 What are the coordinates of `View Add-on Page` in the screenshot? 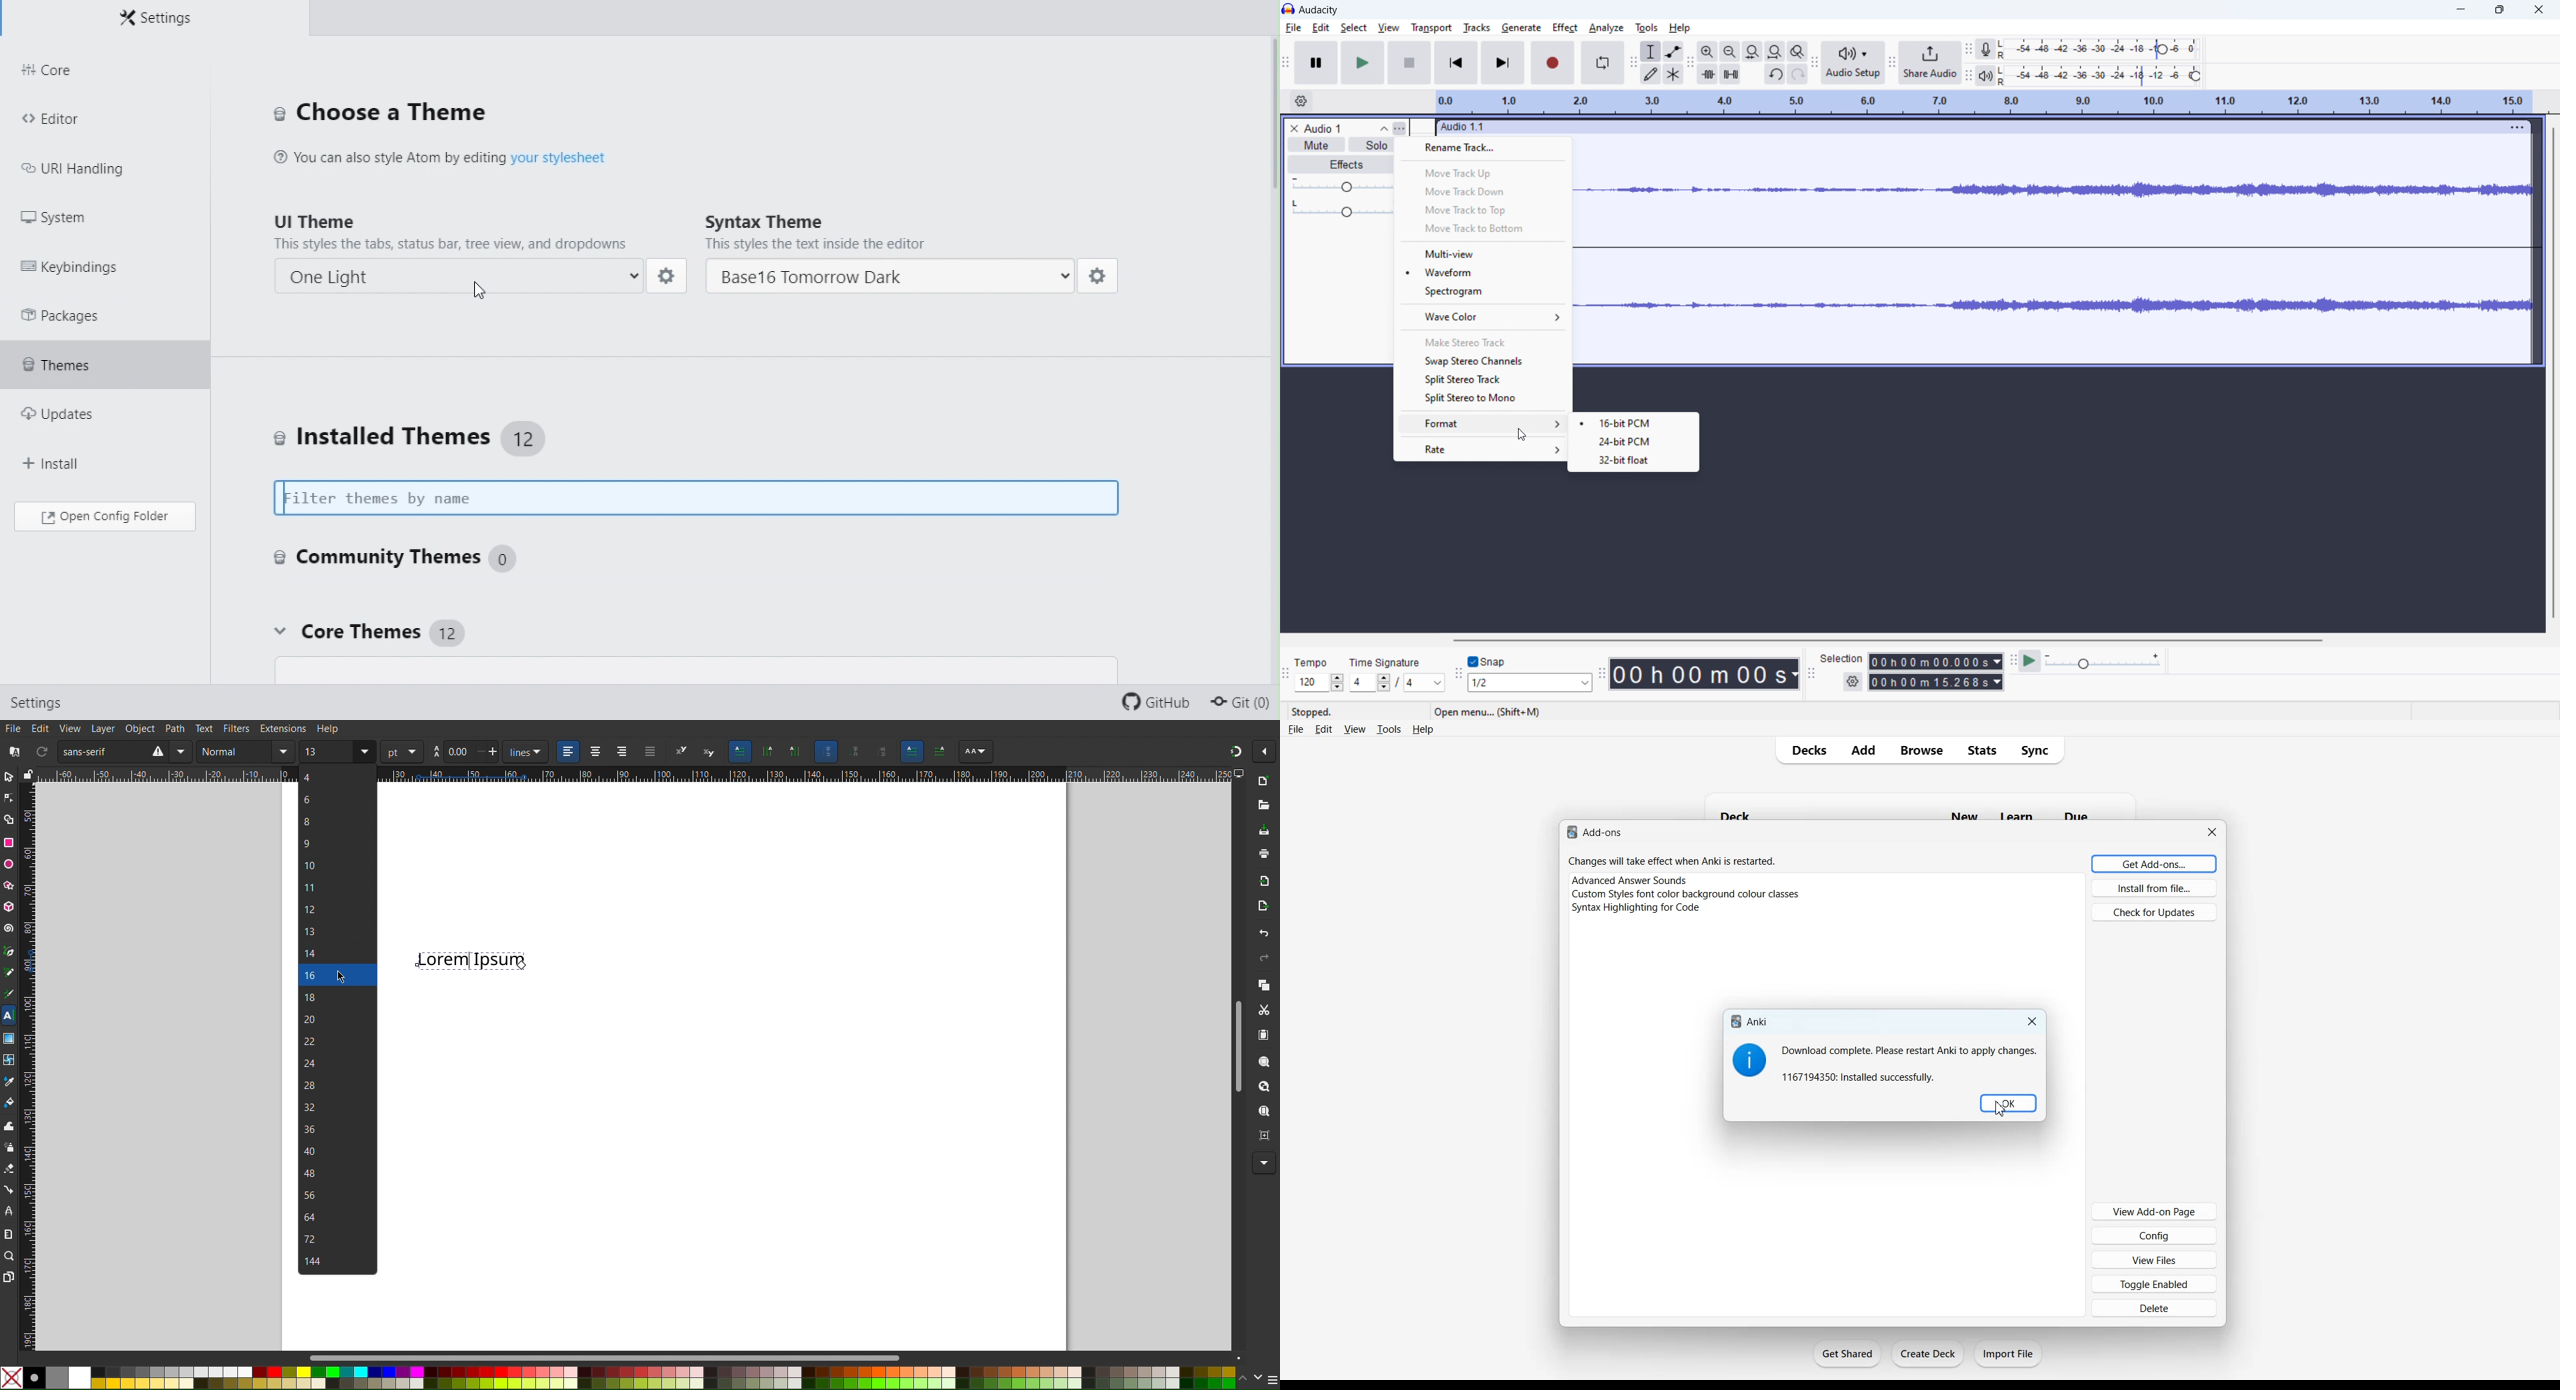 It's located at (2154, 1211).